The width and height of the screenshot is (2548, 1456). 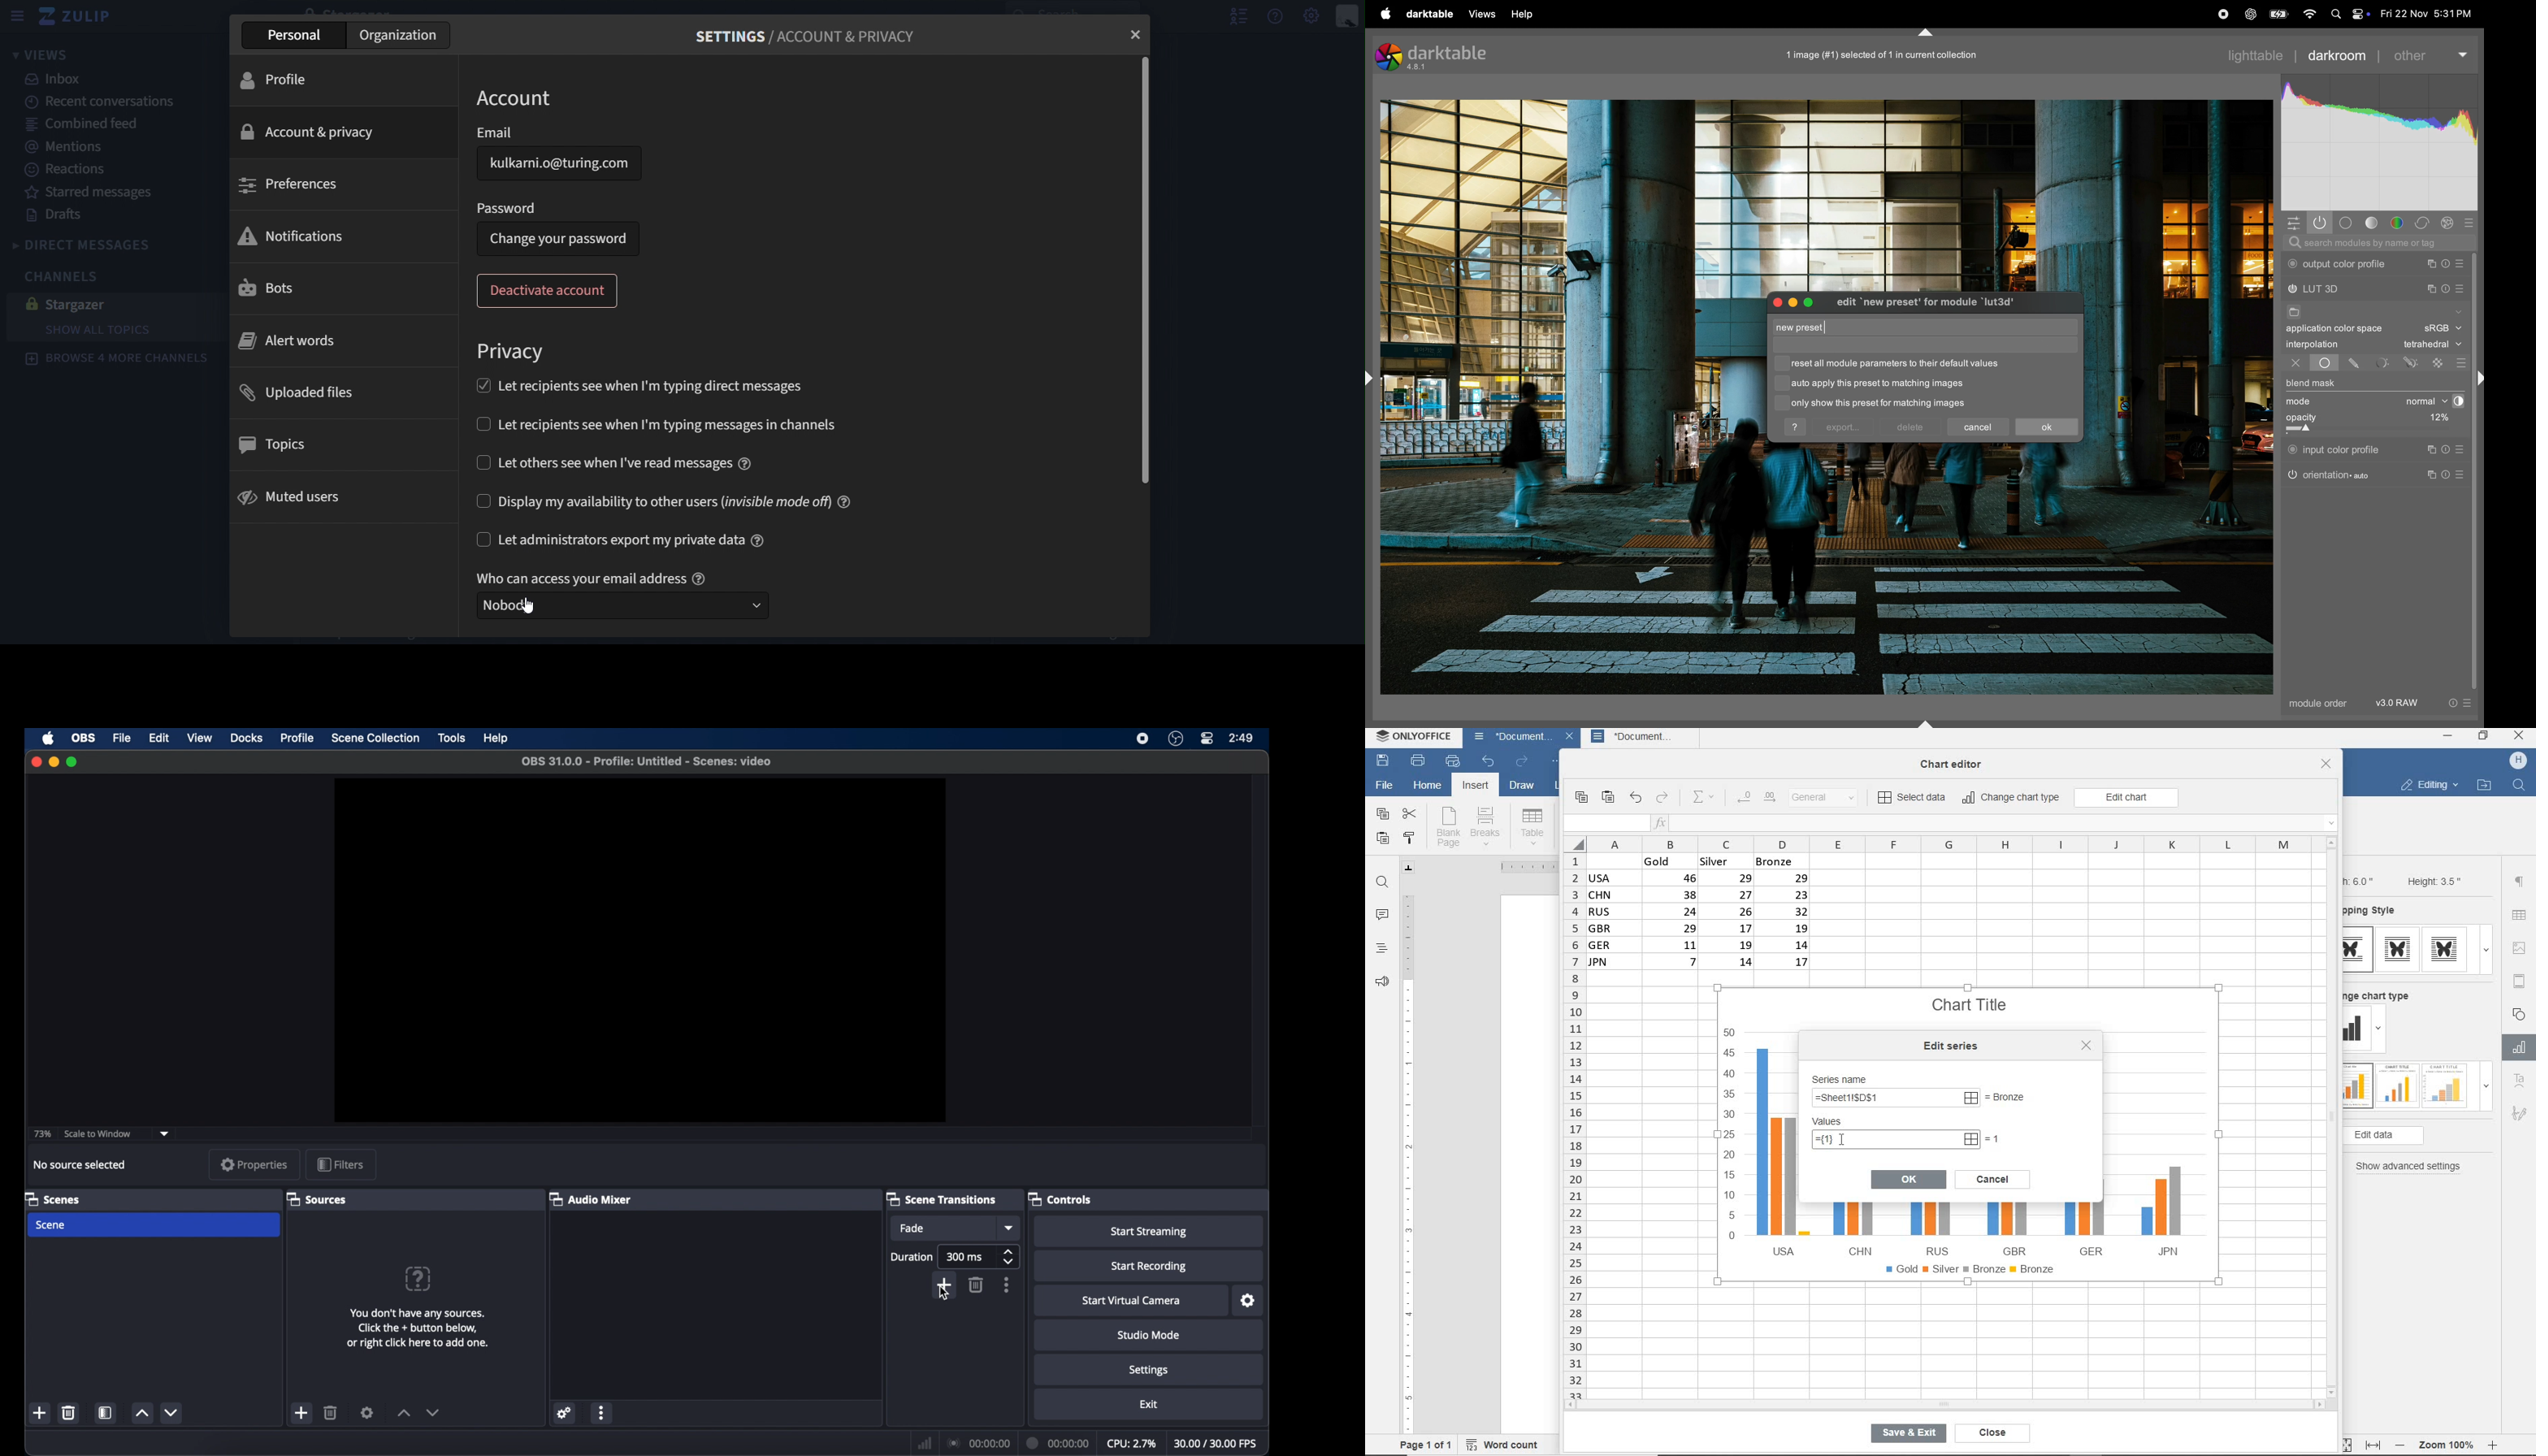 I want to click on battery, so click(x=2278, y=14).